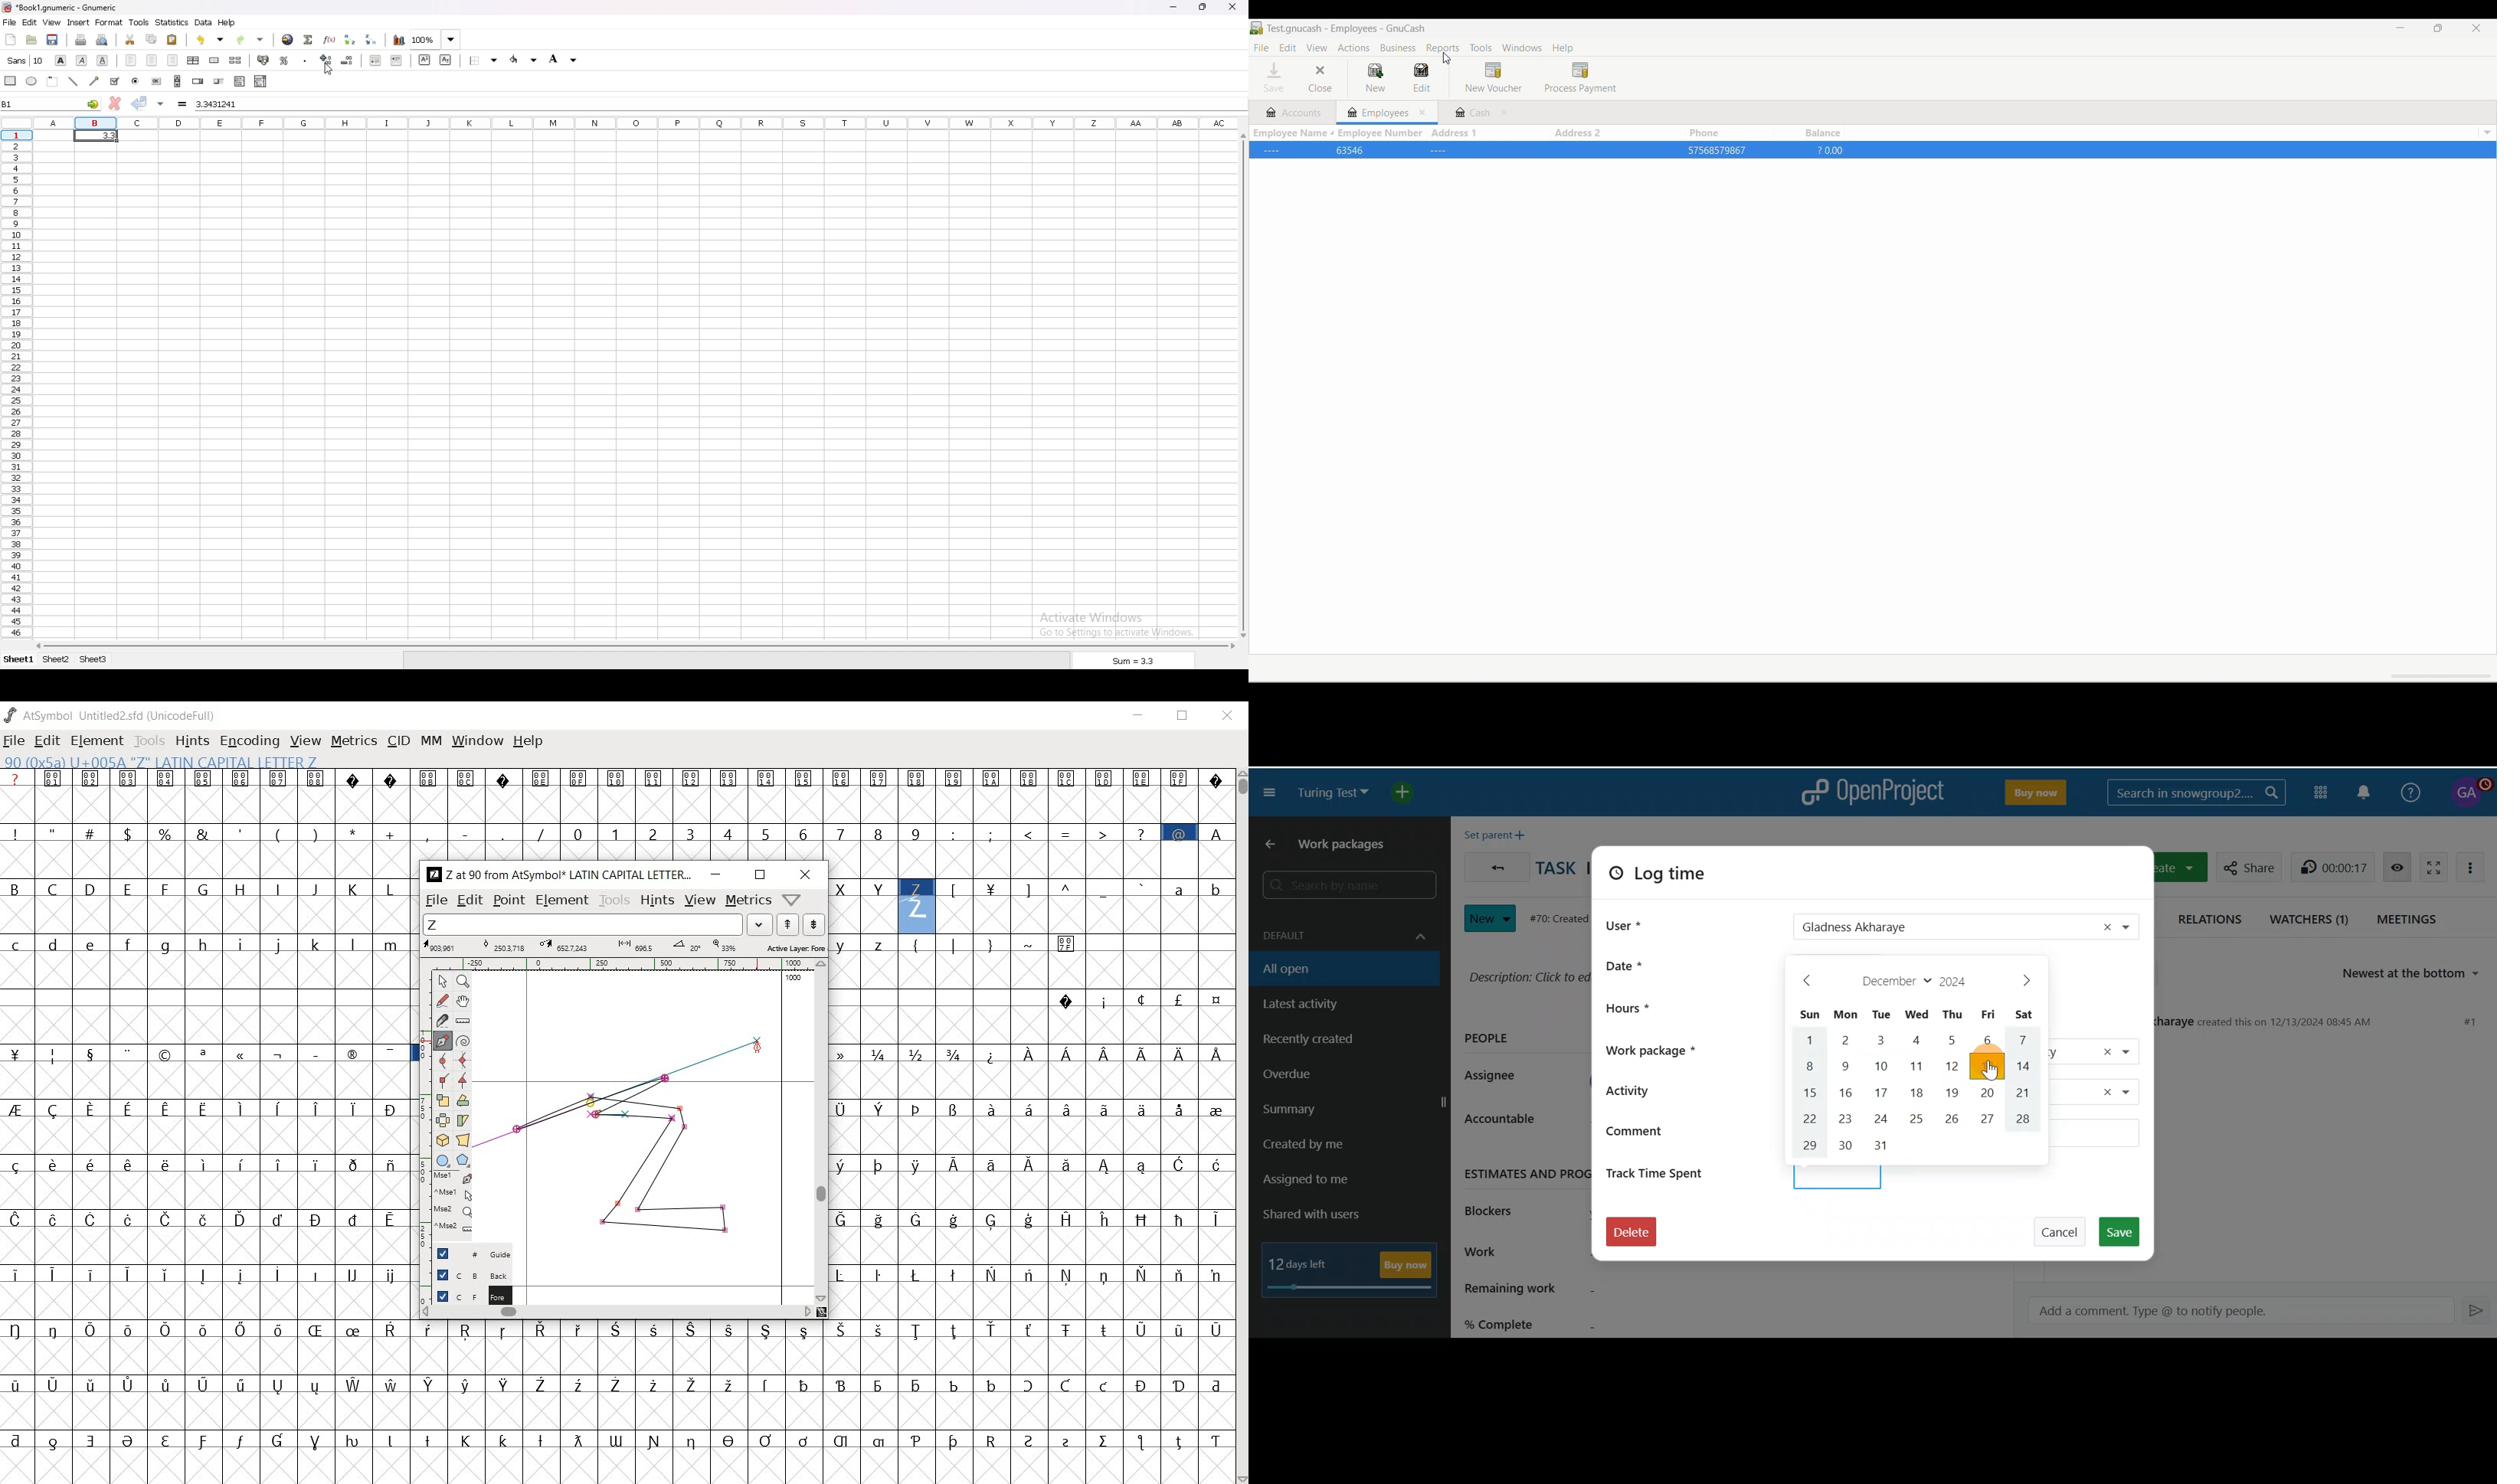  What do you see at coordinates (10, 81) in the screenshot?
I see `rectangle` at bounding box center [10, 81].